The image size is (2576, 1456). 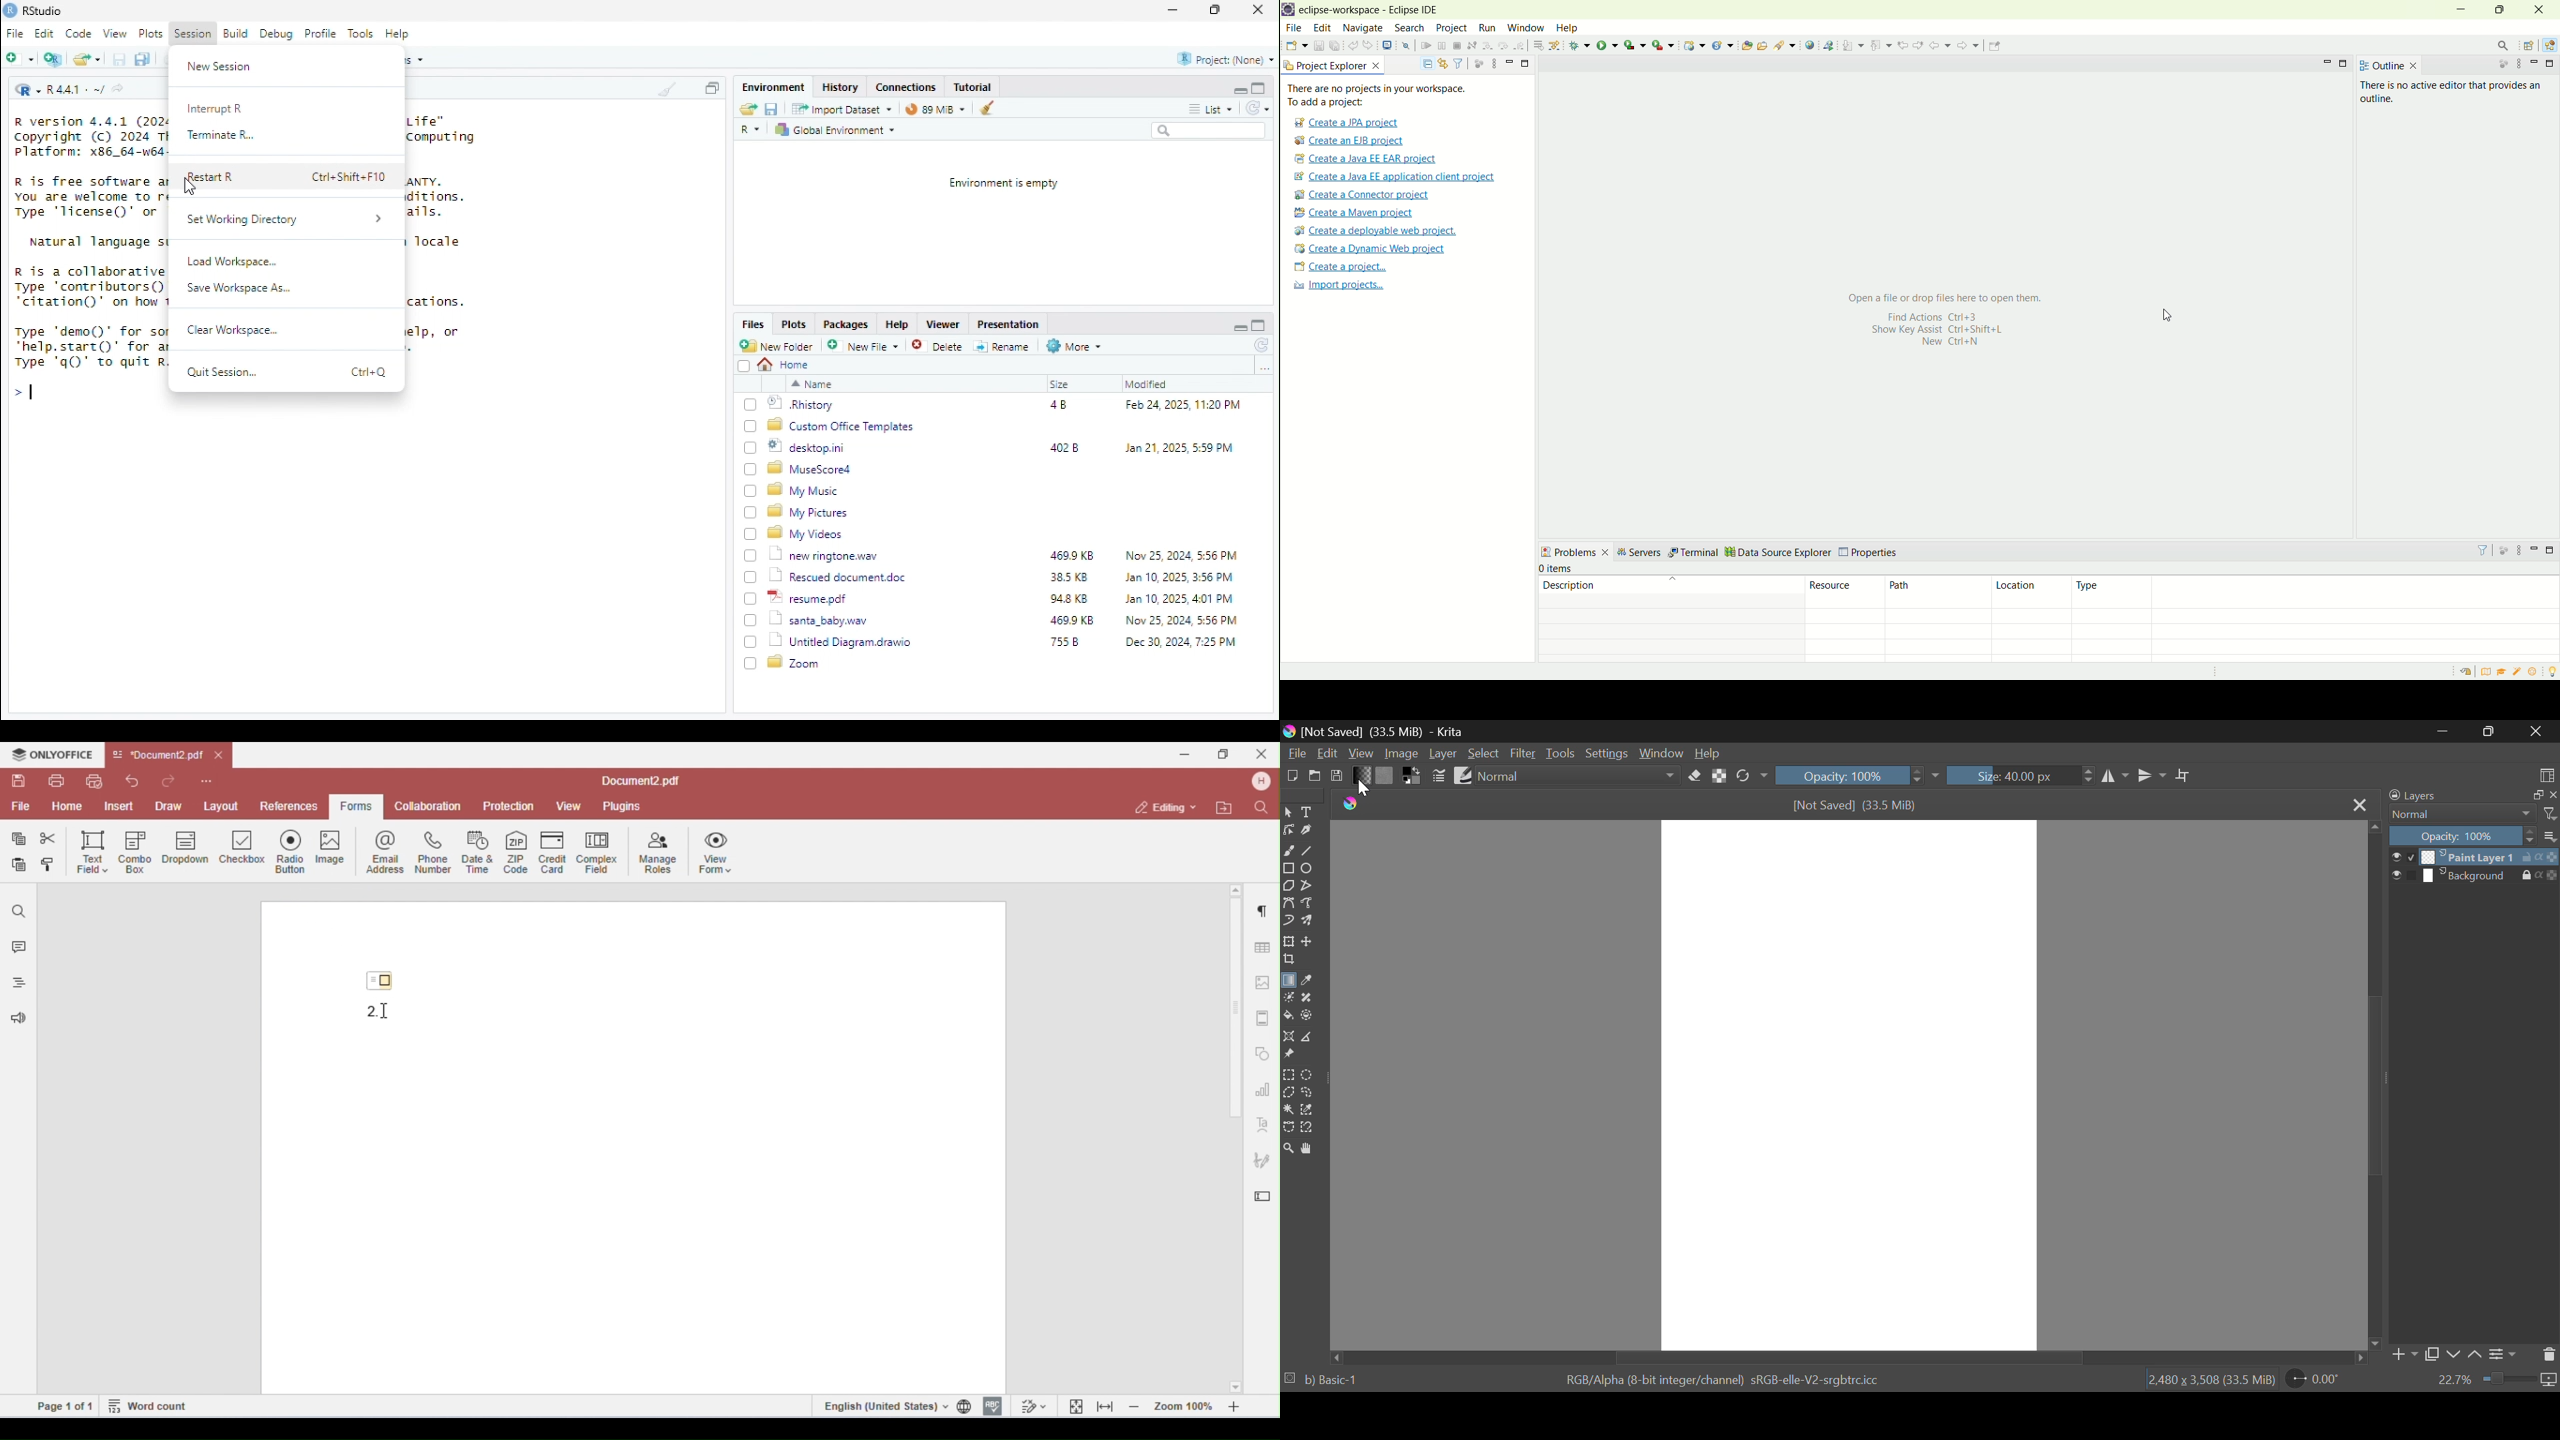 I want to click on Checkbox, so click(x=751, y=642).